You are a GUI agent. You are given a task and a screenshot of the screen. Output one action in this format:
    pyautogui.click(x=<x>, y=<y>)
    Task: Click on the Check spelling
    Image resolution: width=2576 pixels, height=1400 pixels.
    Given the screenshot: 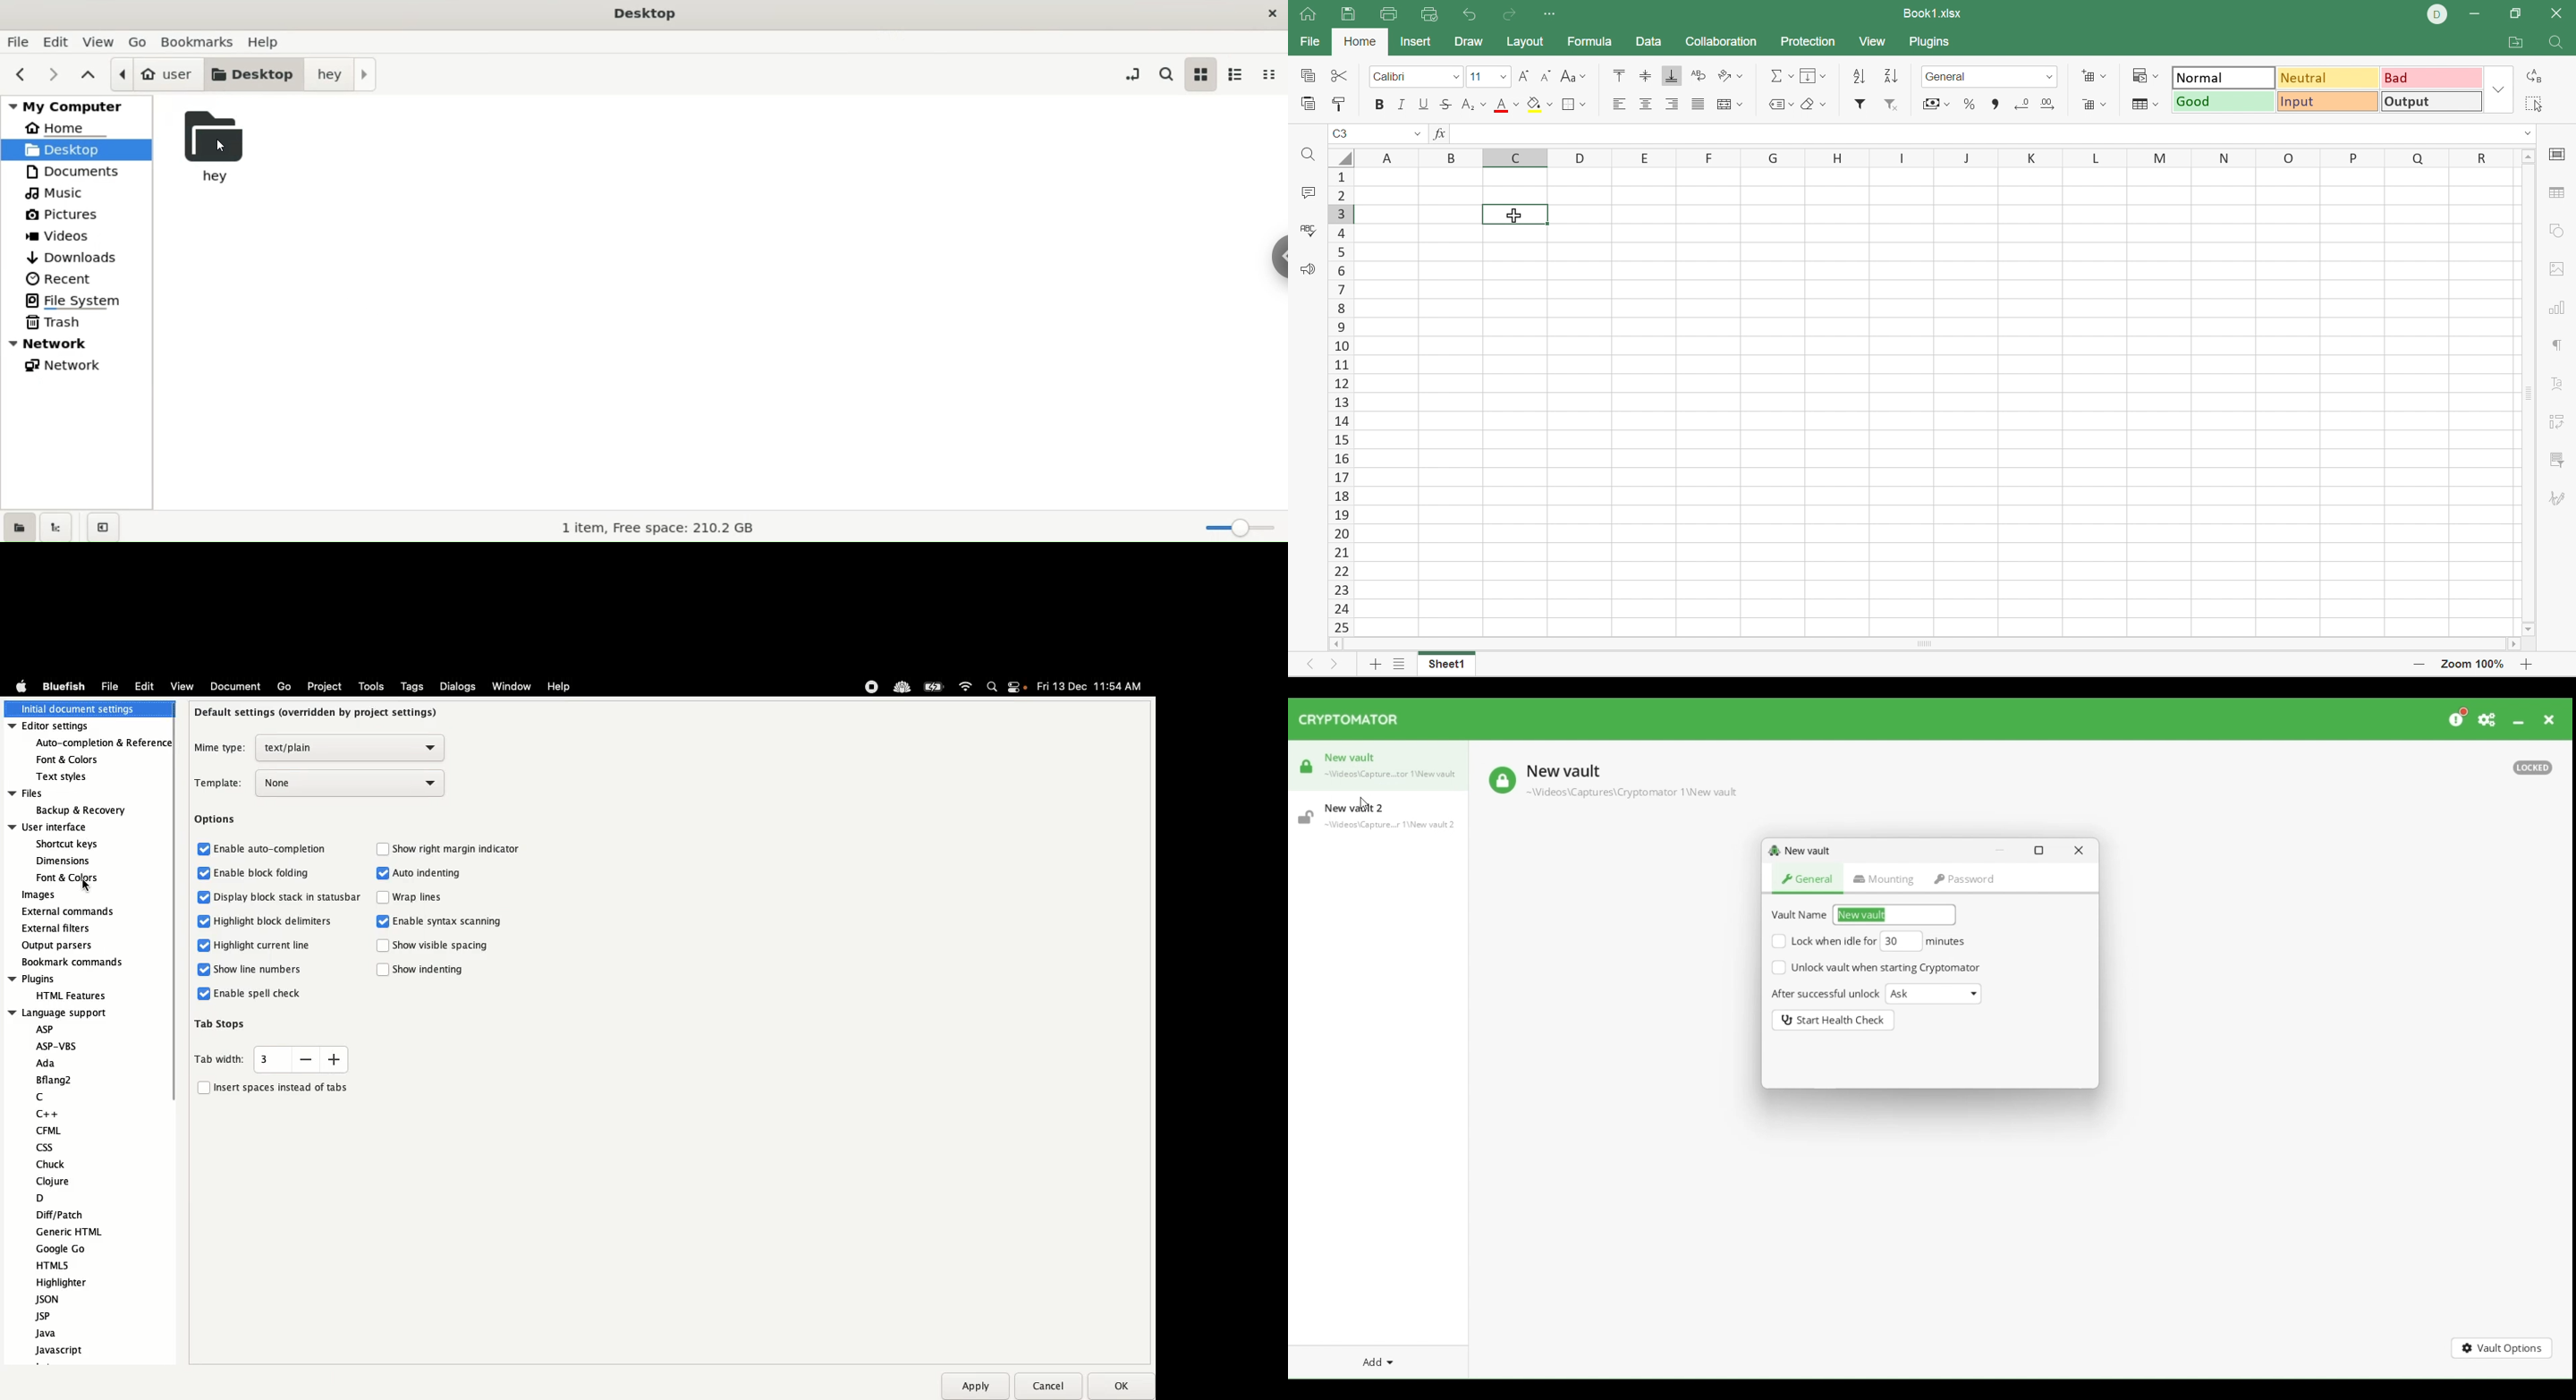 What is the action you would take?
    pyautogui.click(x=1305, y=231)
    